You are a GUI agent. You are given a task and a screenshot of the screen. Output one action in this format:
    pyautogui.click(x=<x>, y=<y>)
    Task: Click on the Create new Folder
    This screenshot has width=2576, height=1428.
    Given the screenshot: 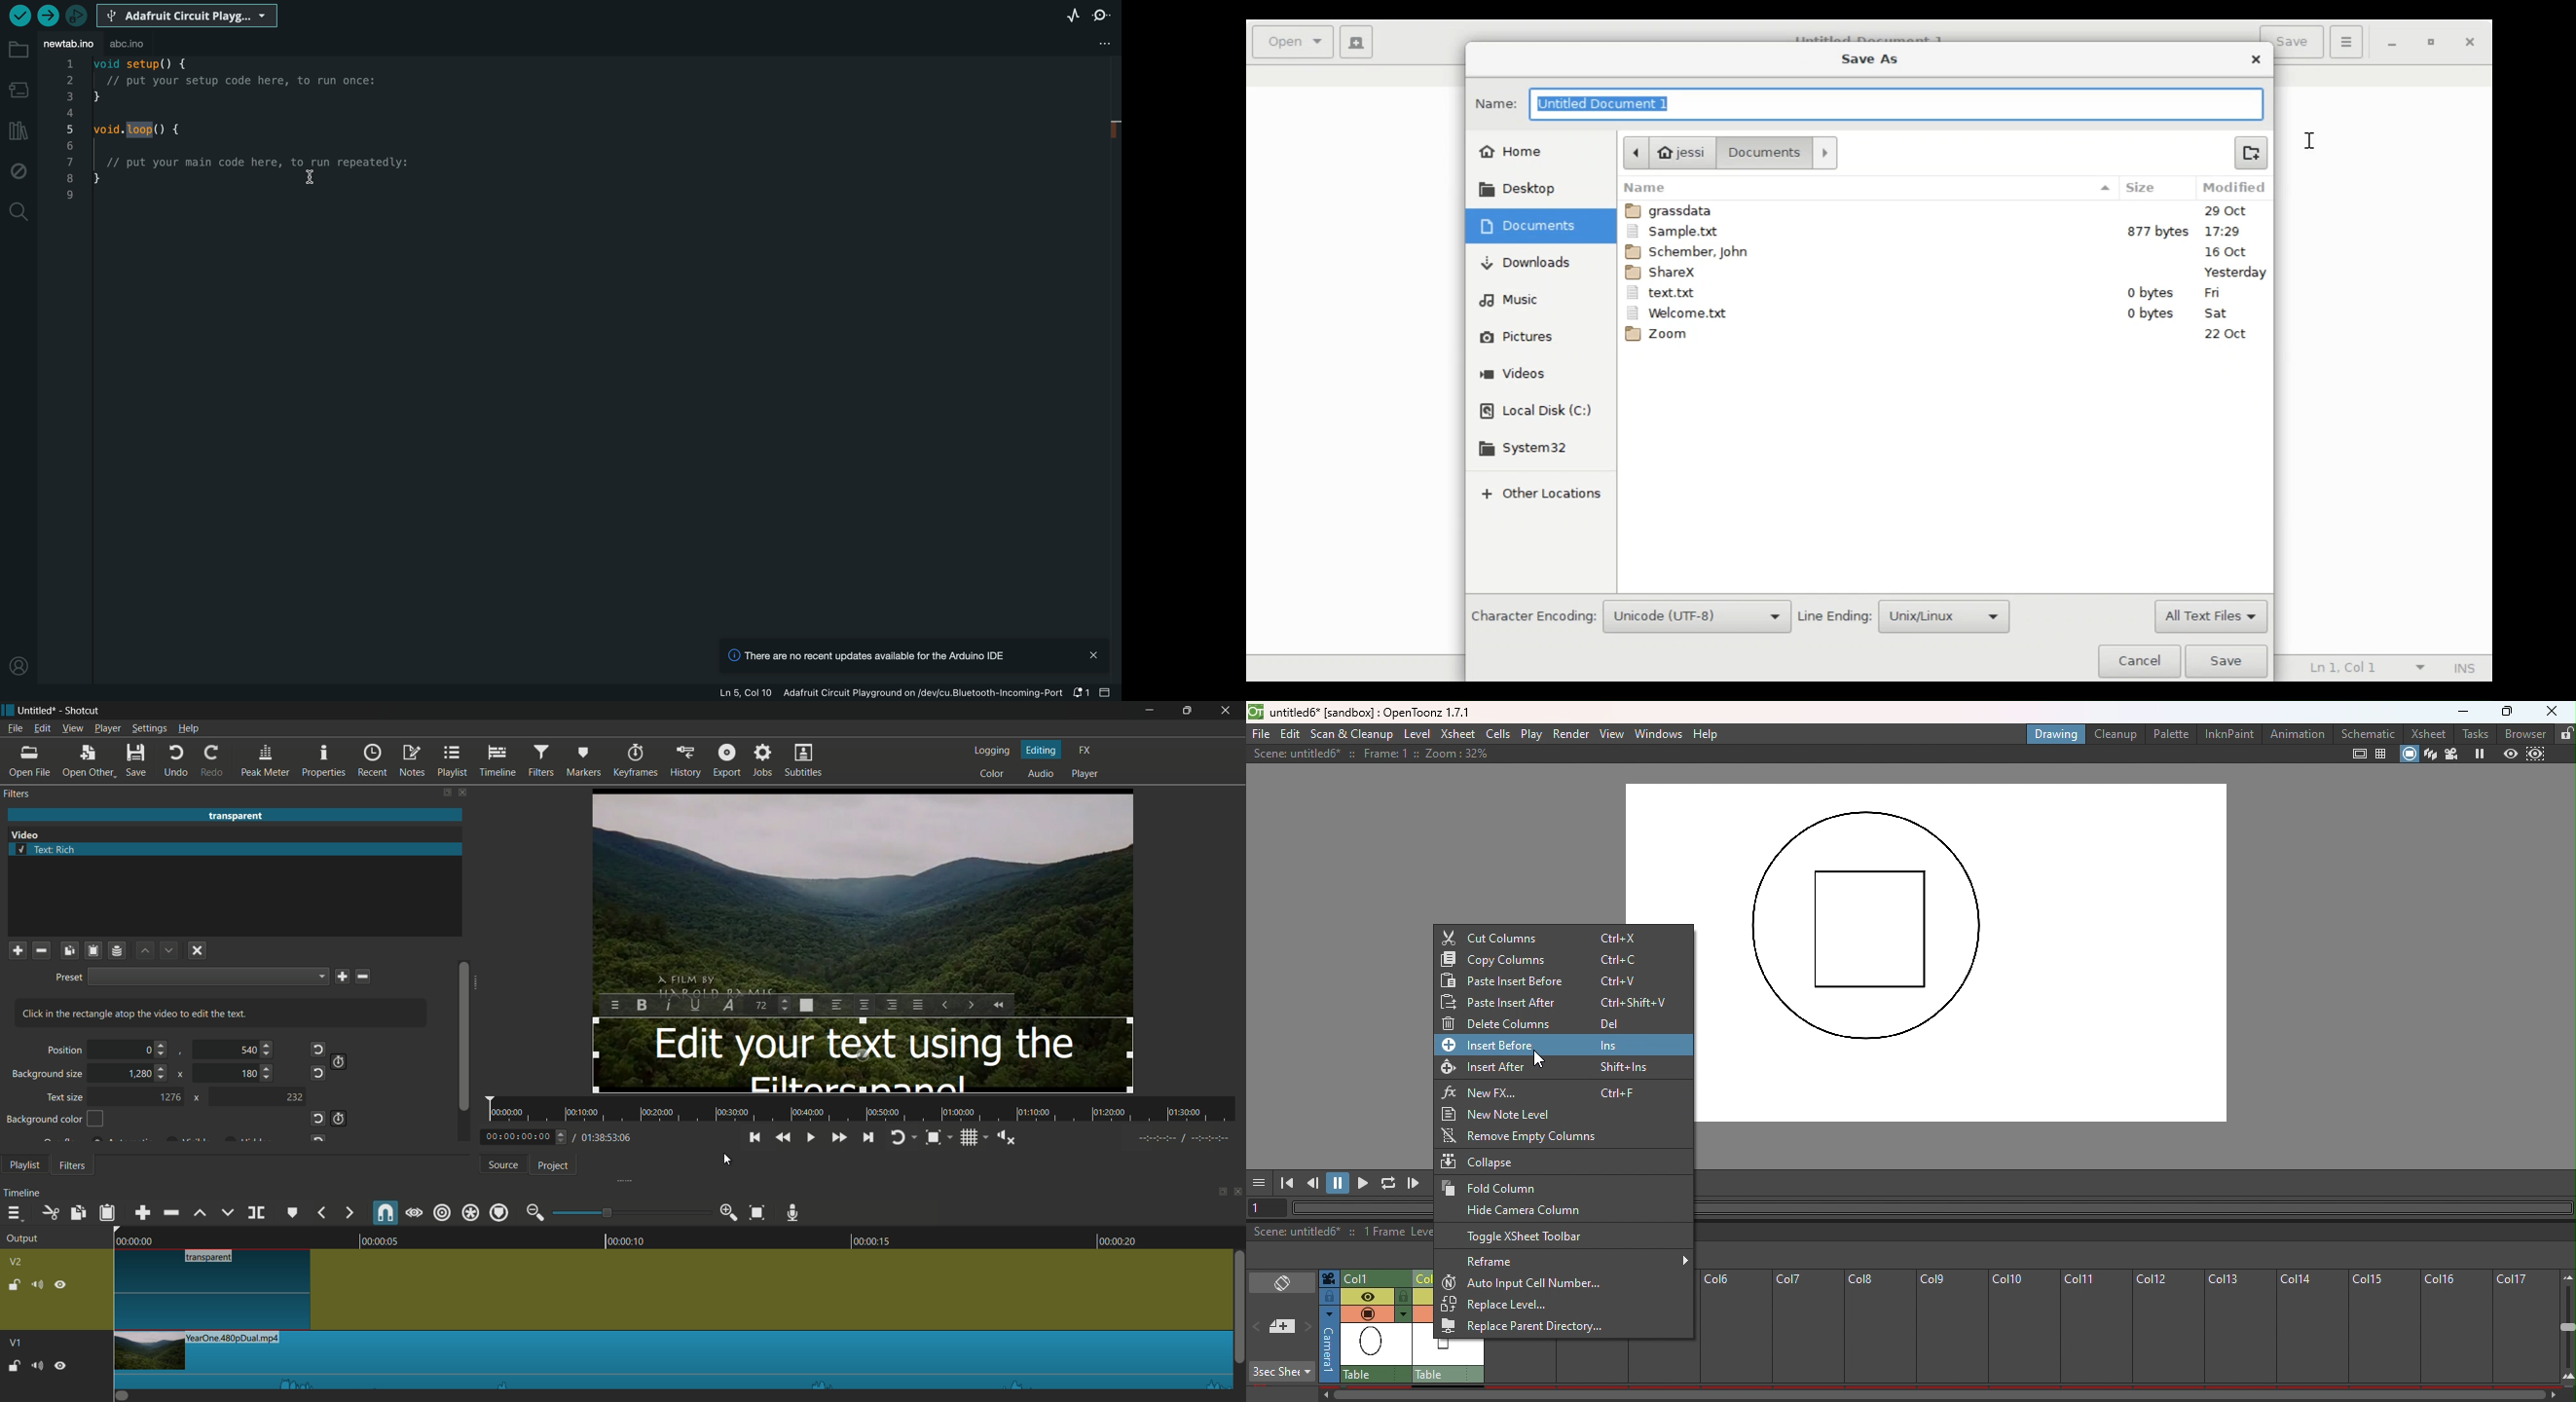 What is the action you would take?
    pyautogui.click(x=2250, y=151)
    